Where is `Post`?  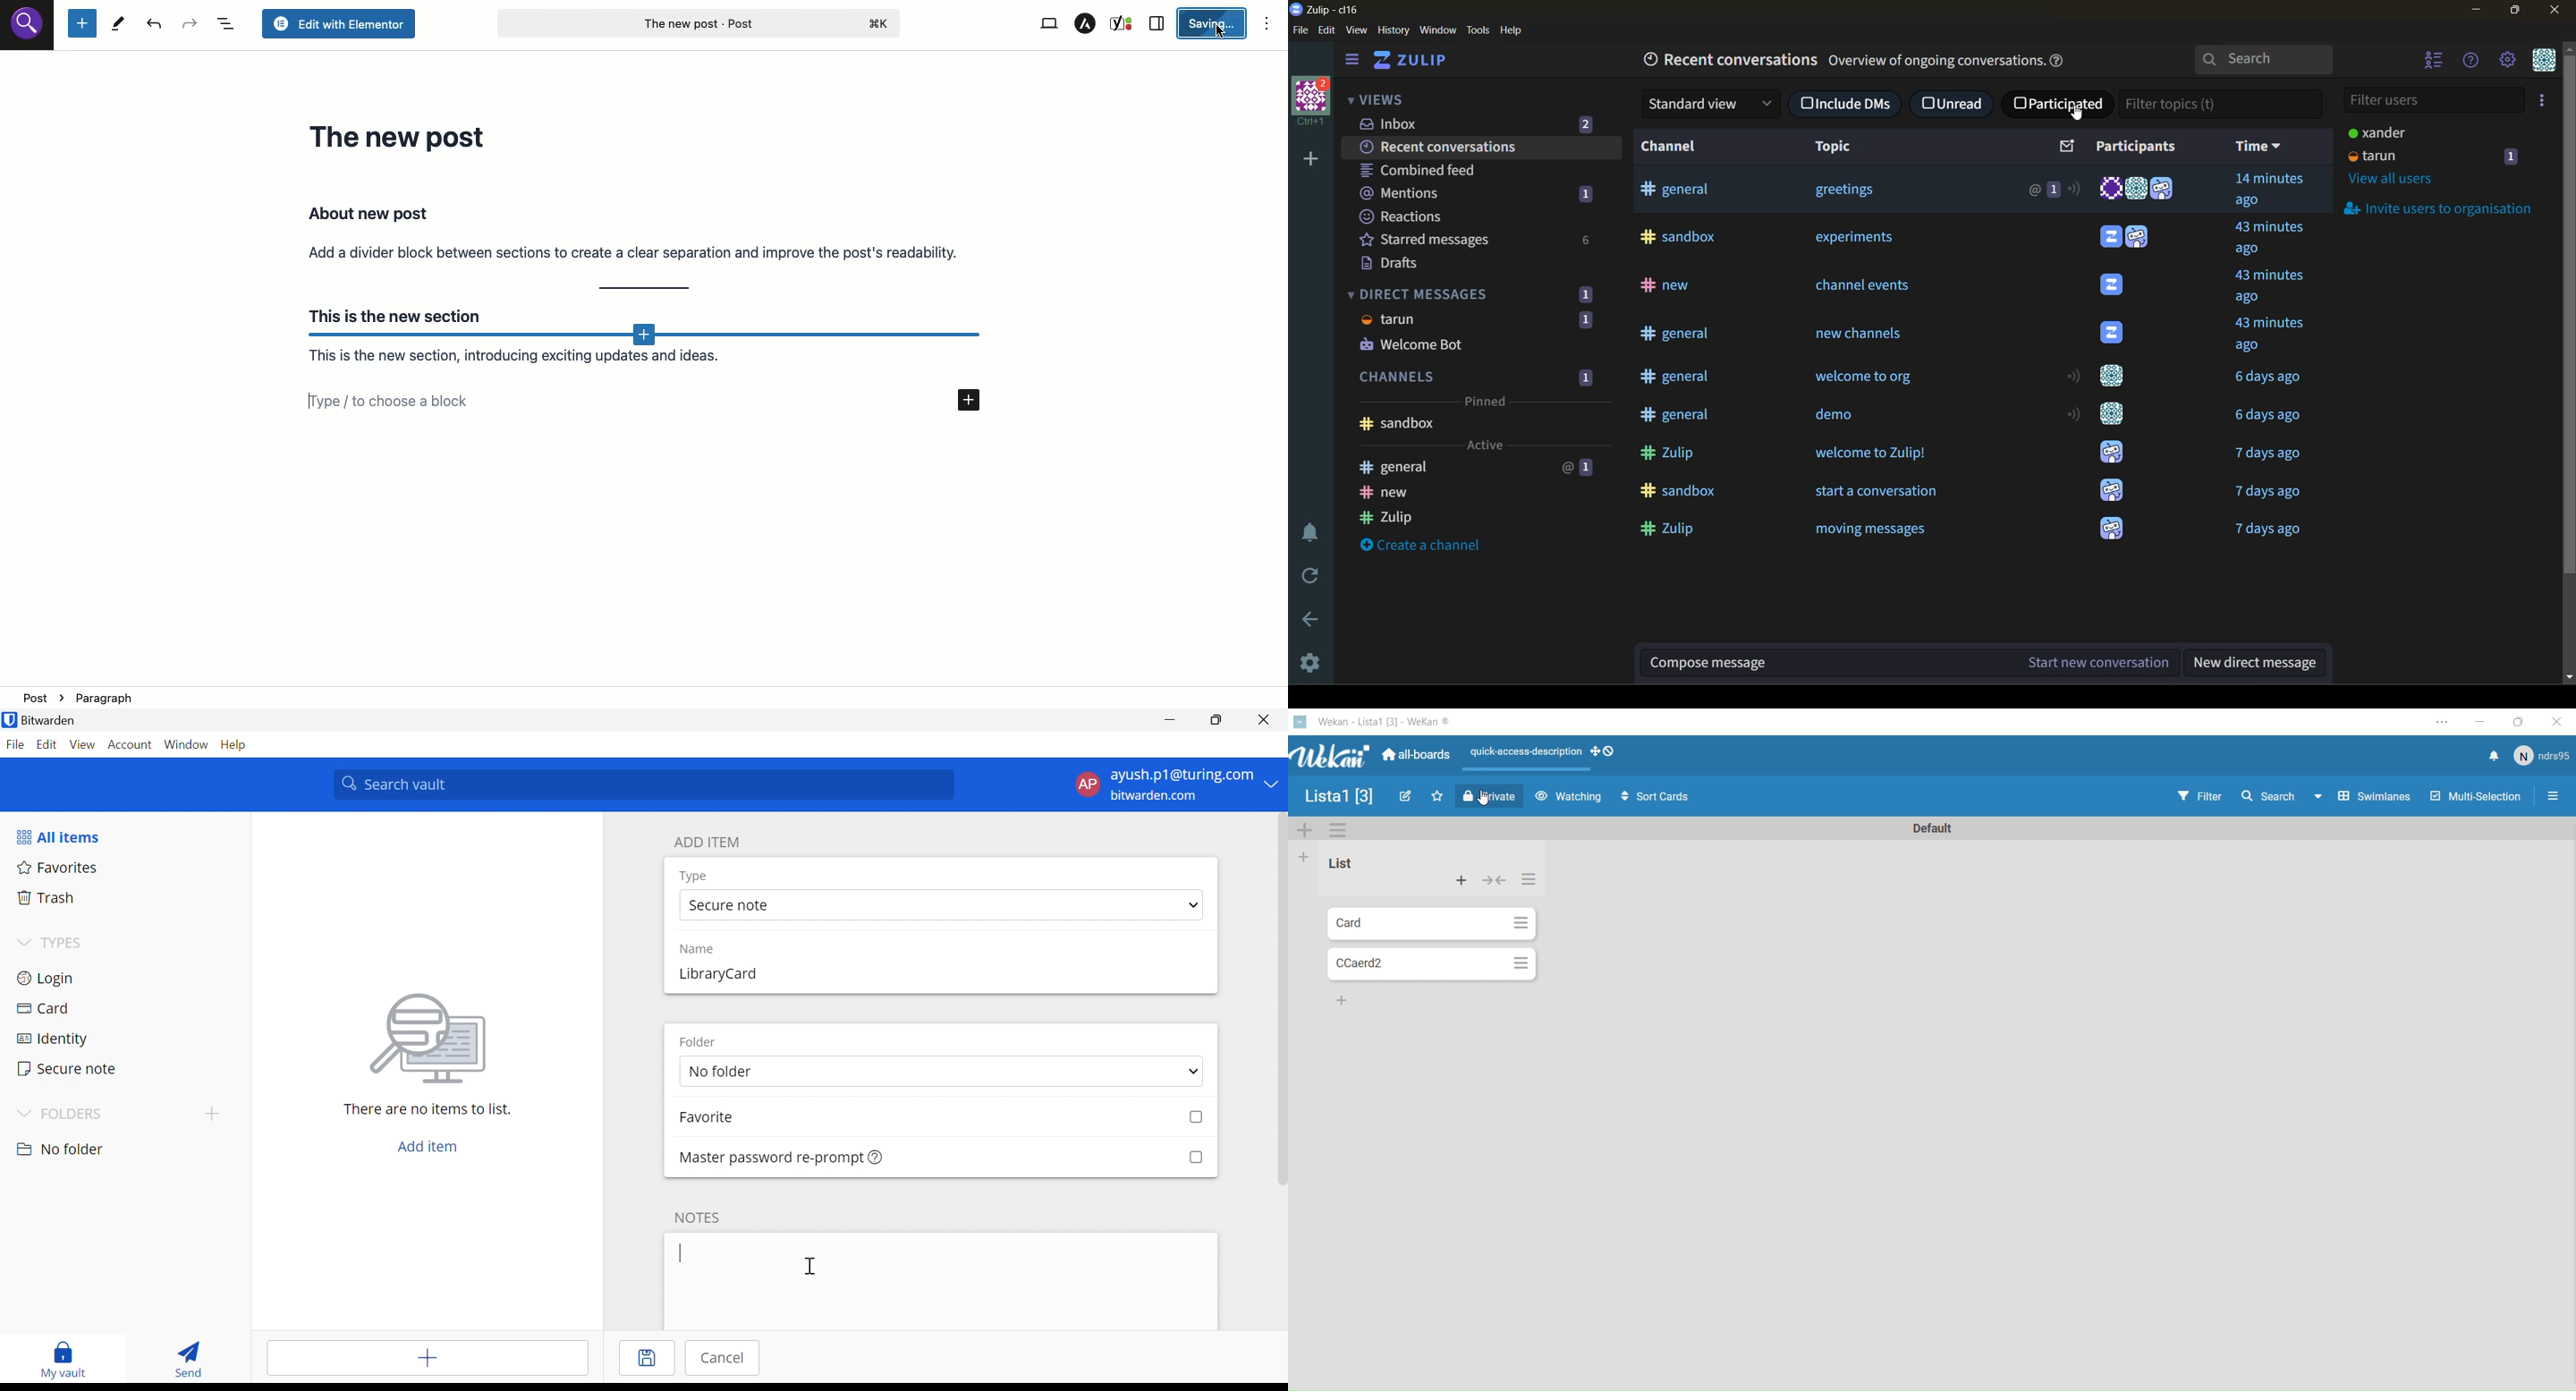 Post is located at coordinates (698, 22).